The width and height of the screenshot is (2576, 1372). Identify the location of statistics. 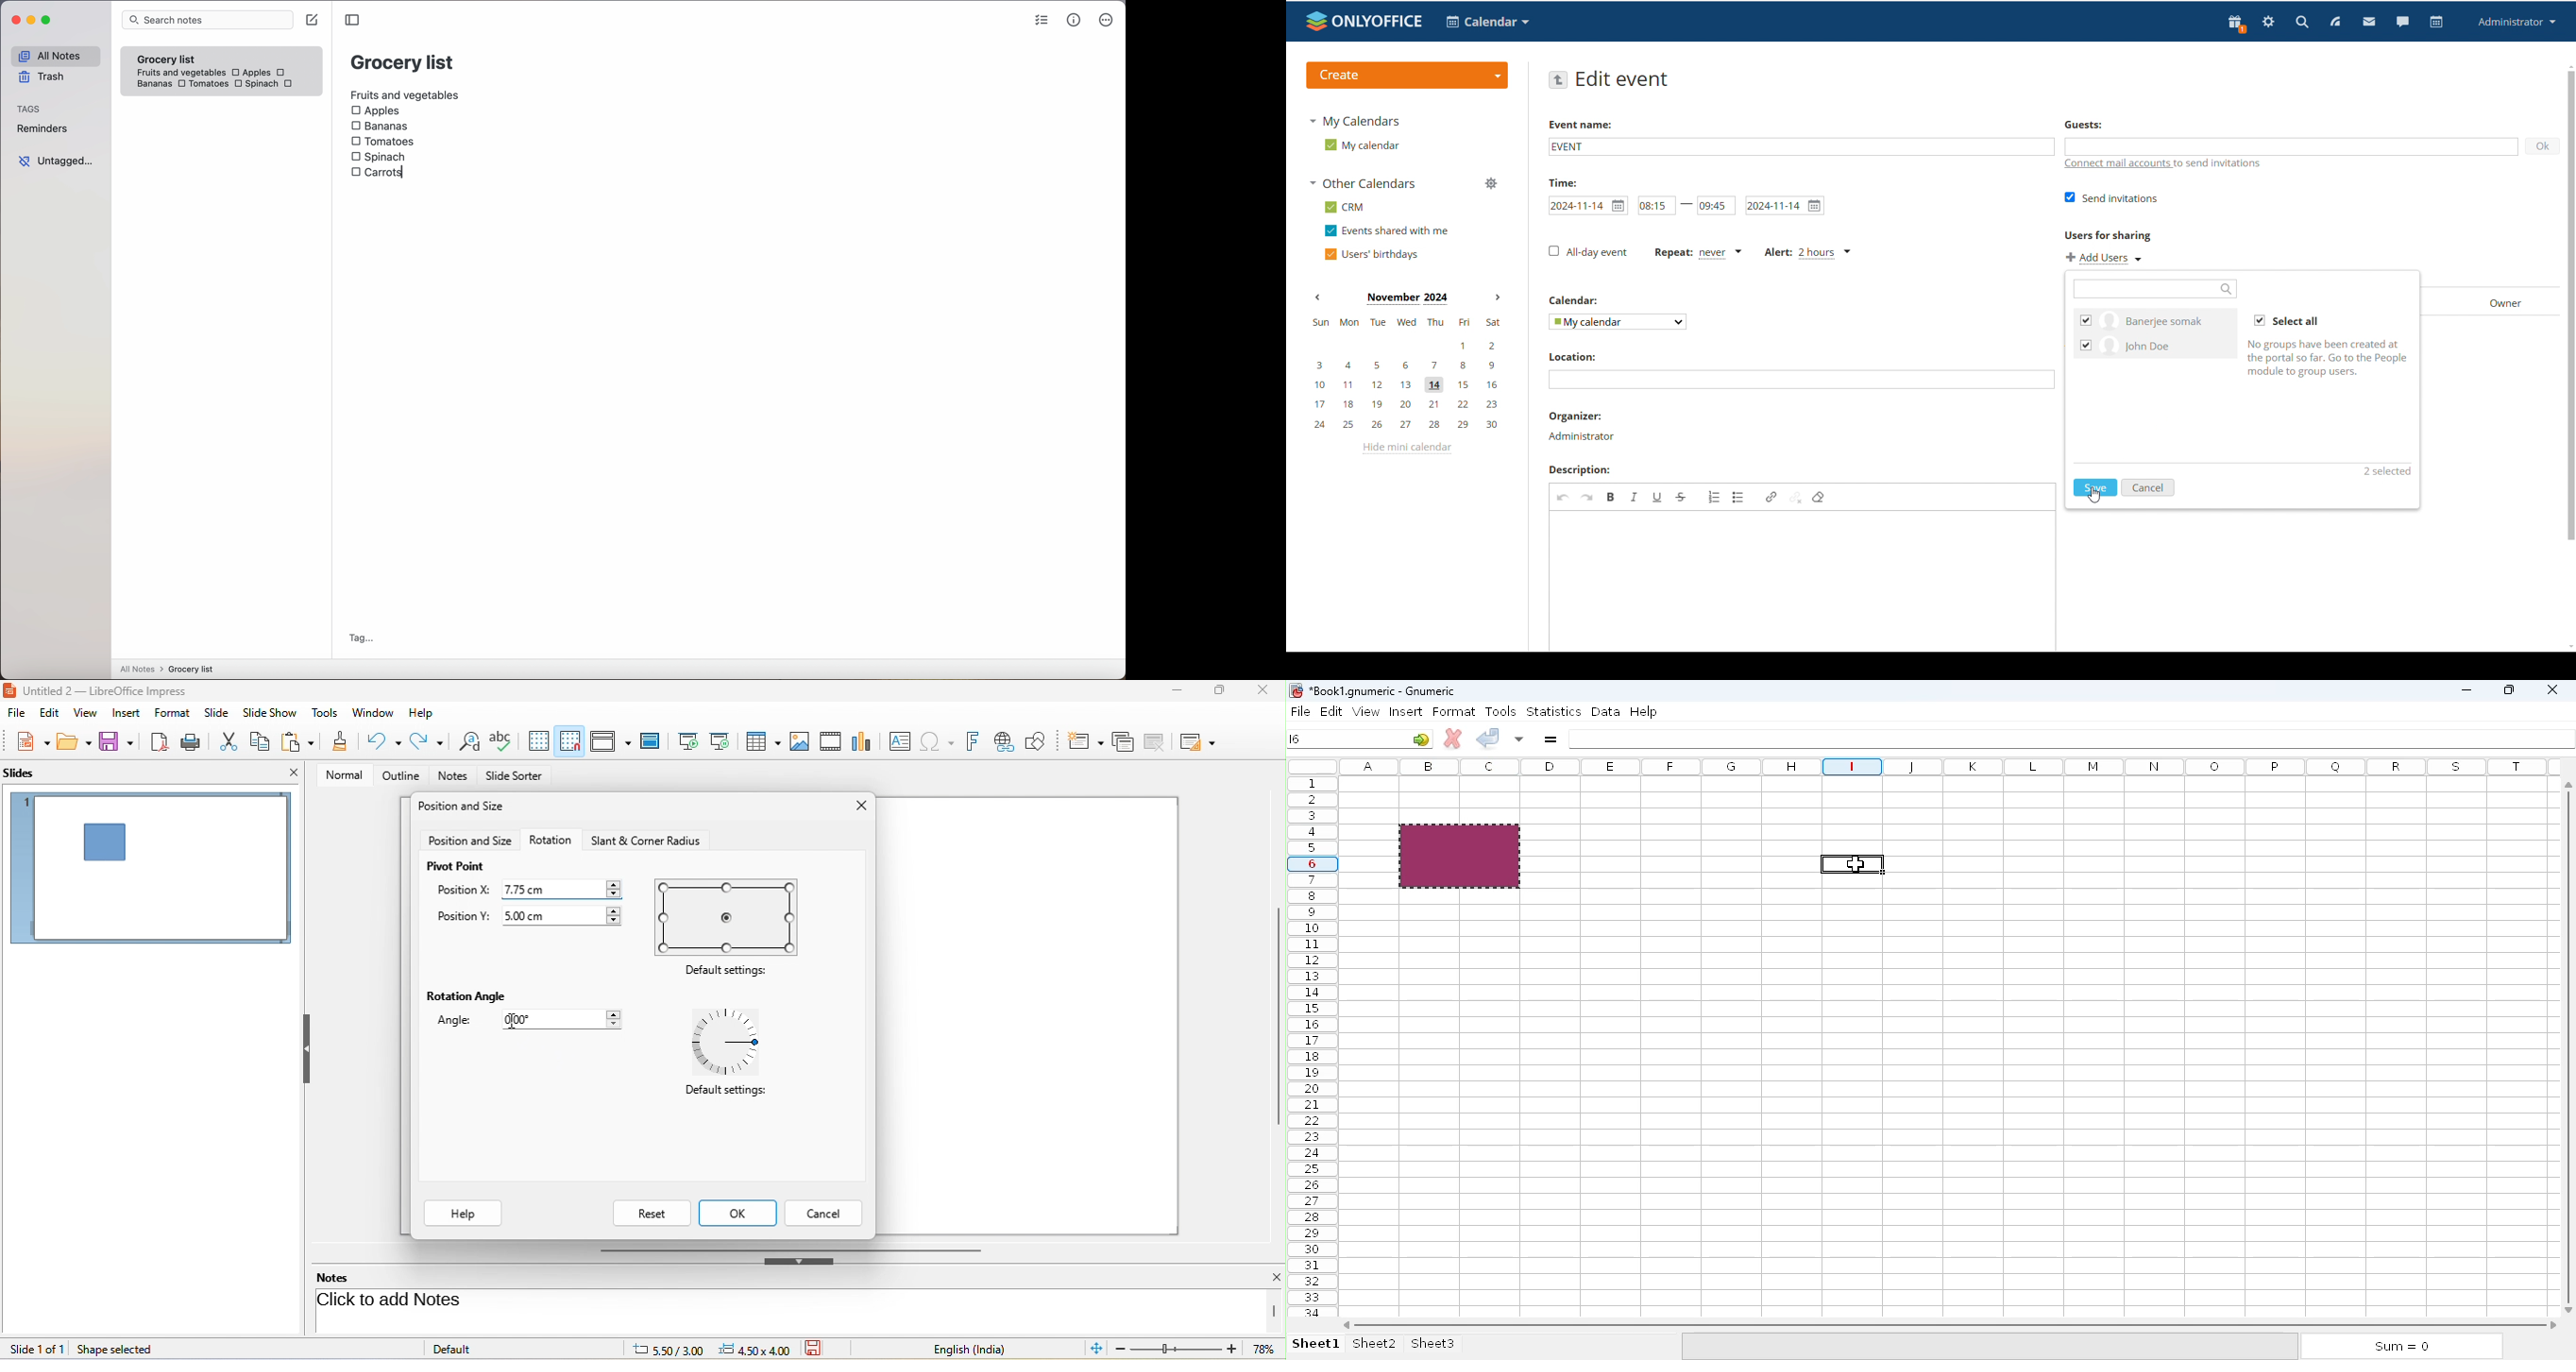
(1553, 711).